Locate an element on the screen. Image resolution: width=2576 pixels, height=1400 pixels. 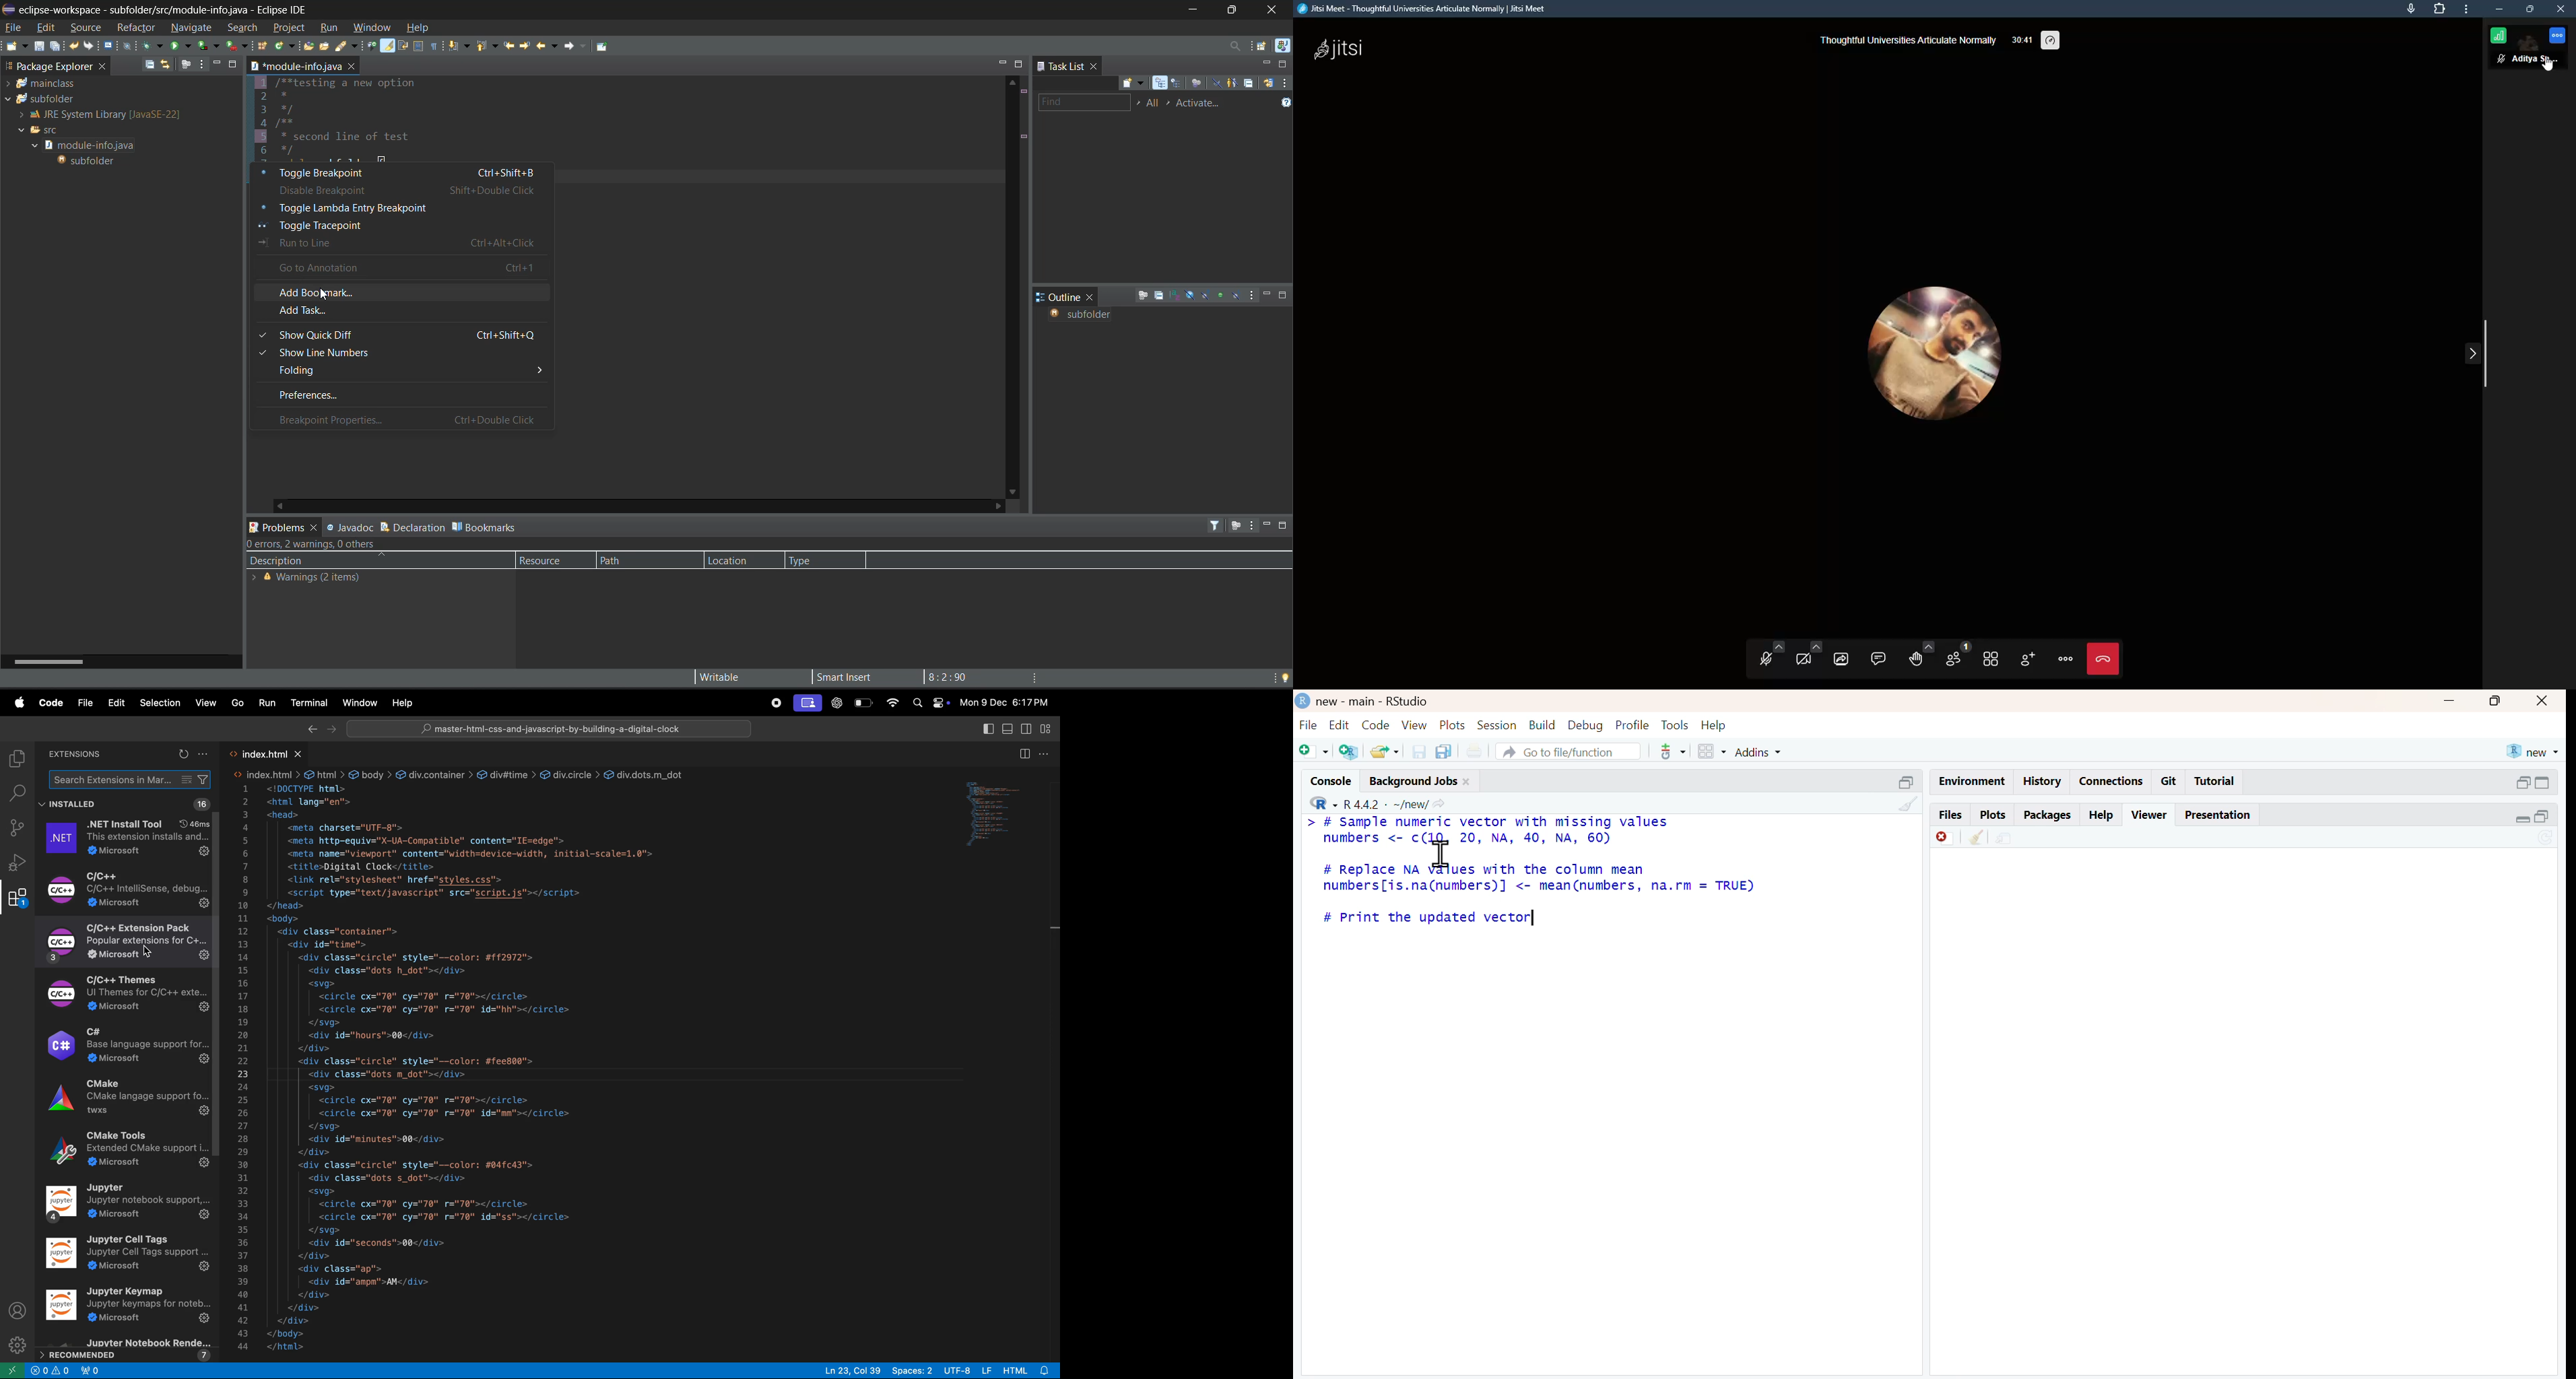
toggle lambda entry breakpoint is located at coordinates (402, 207).